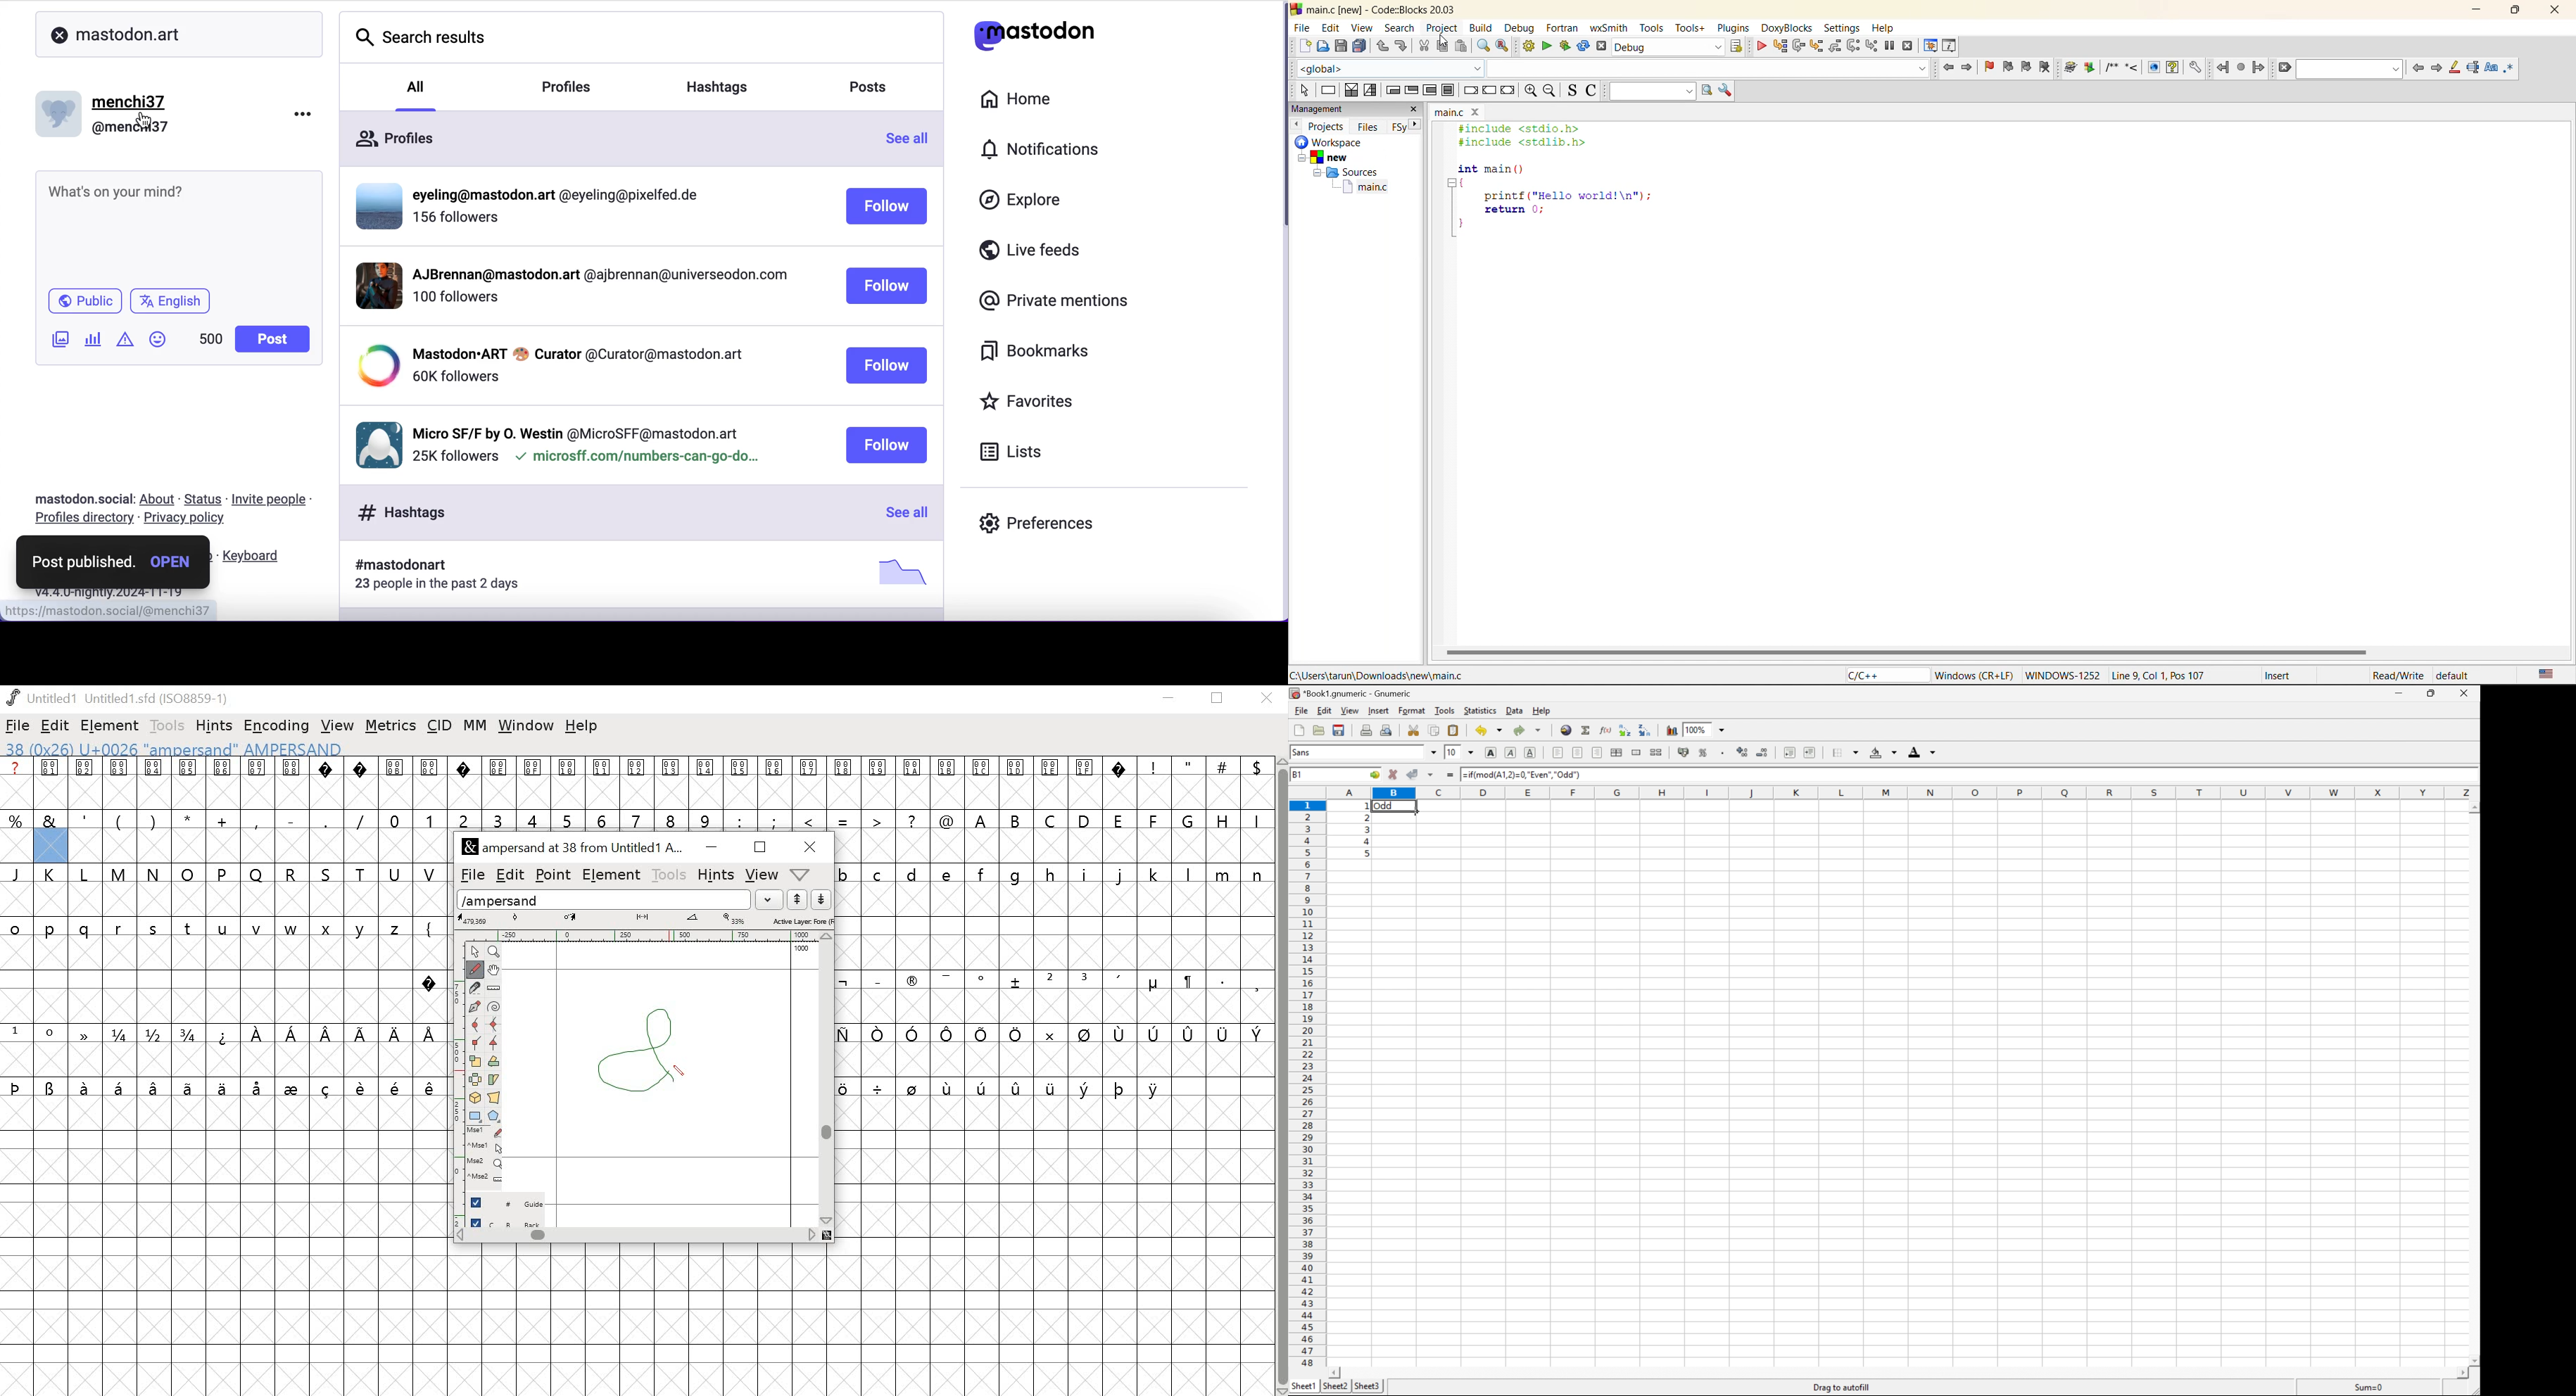 The width and height of the screenshot is (2576, 1400). Describe the element at coordinates (1840, 1388) in the screenshot. I see `Drag to autofill` at that location.